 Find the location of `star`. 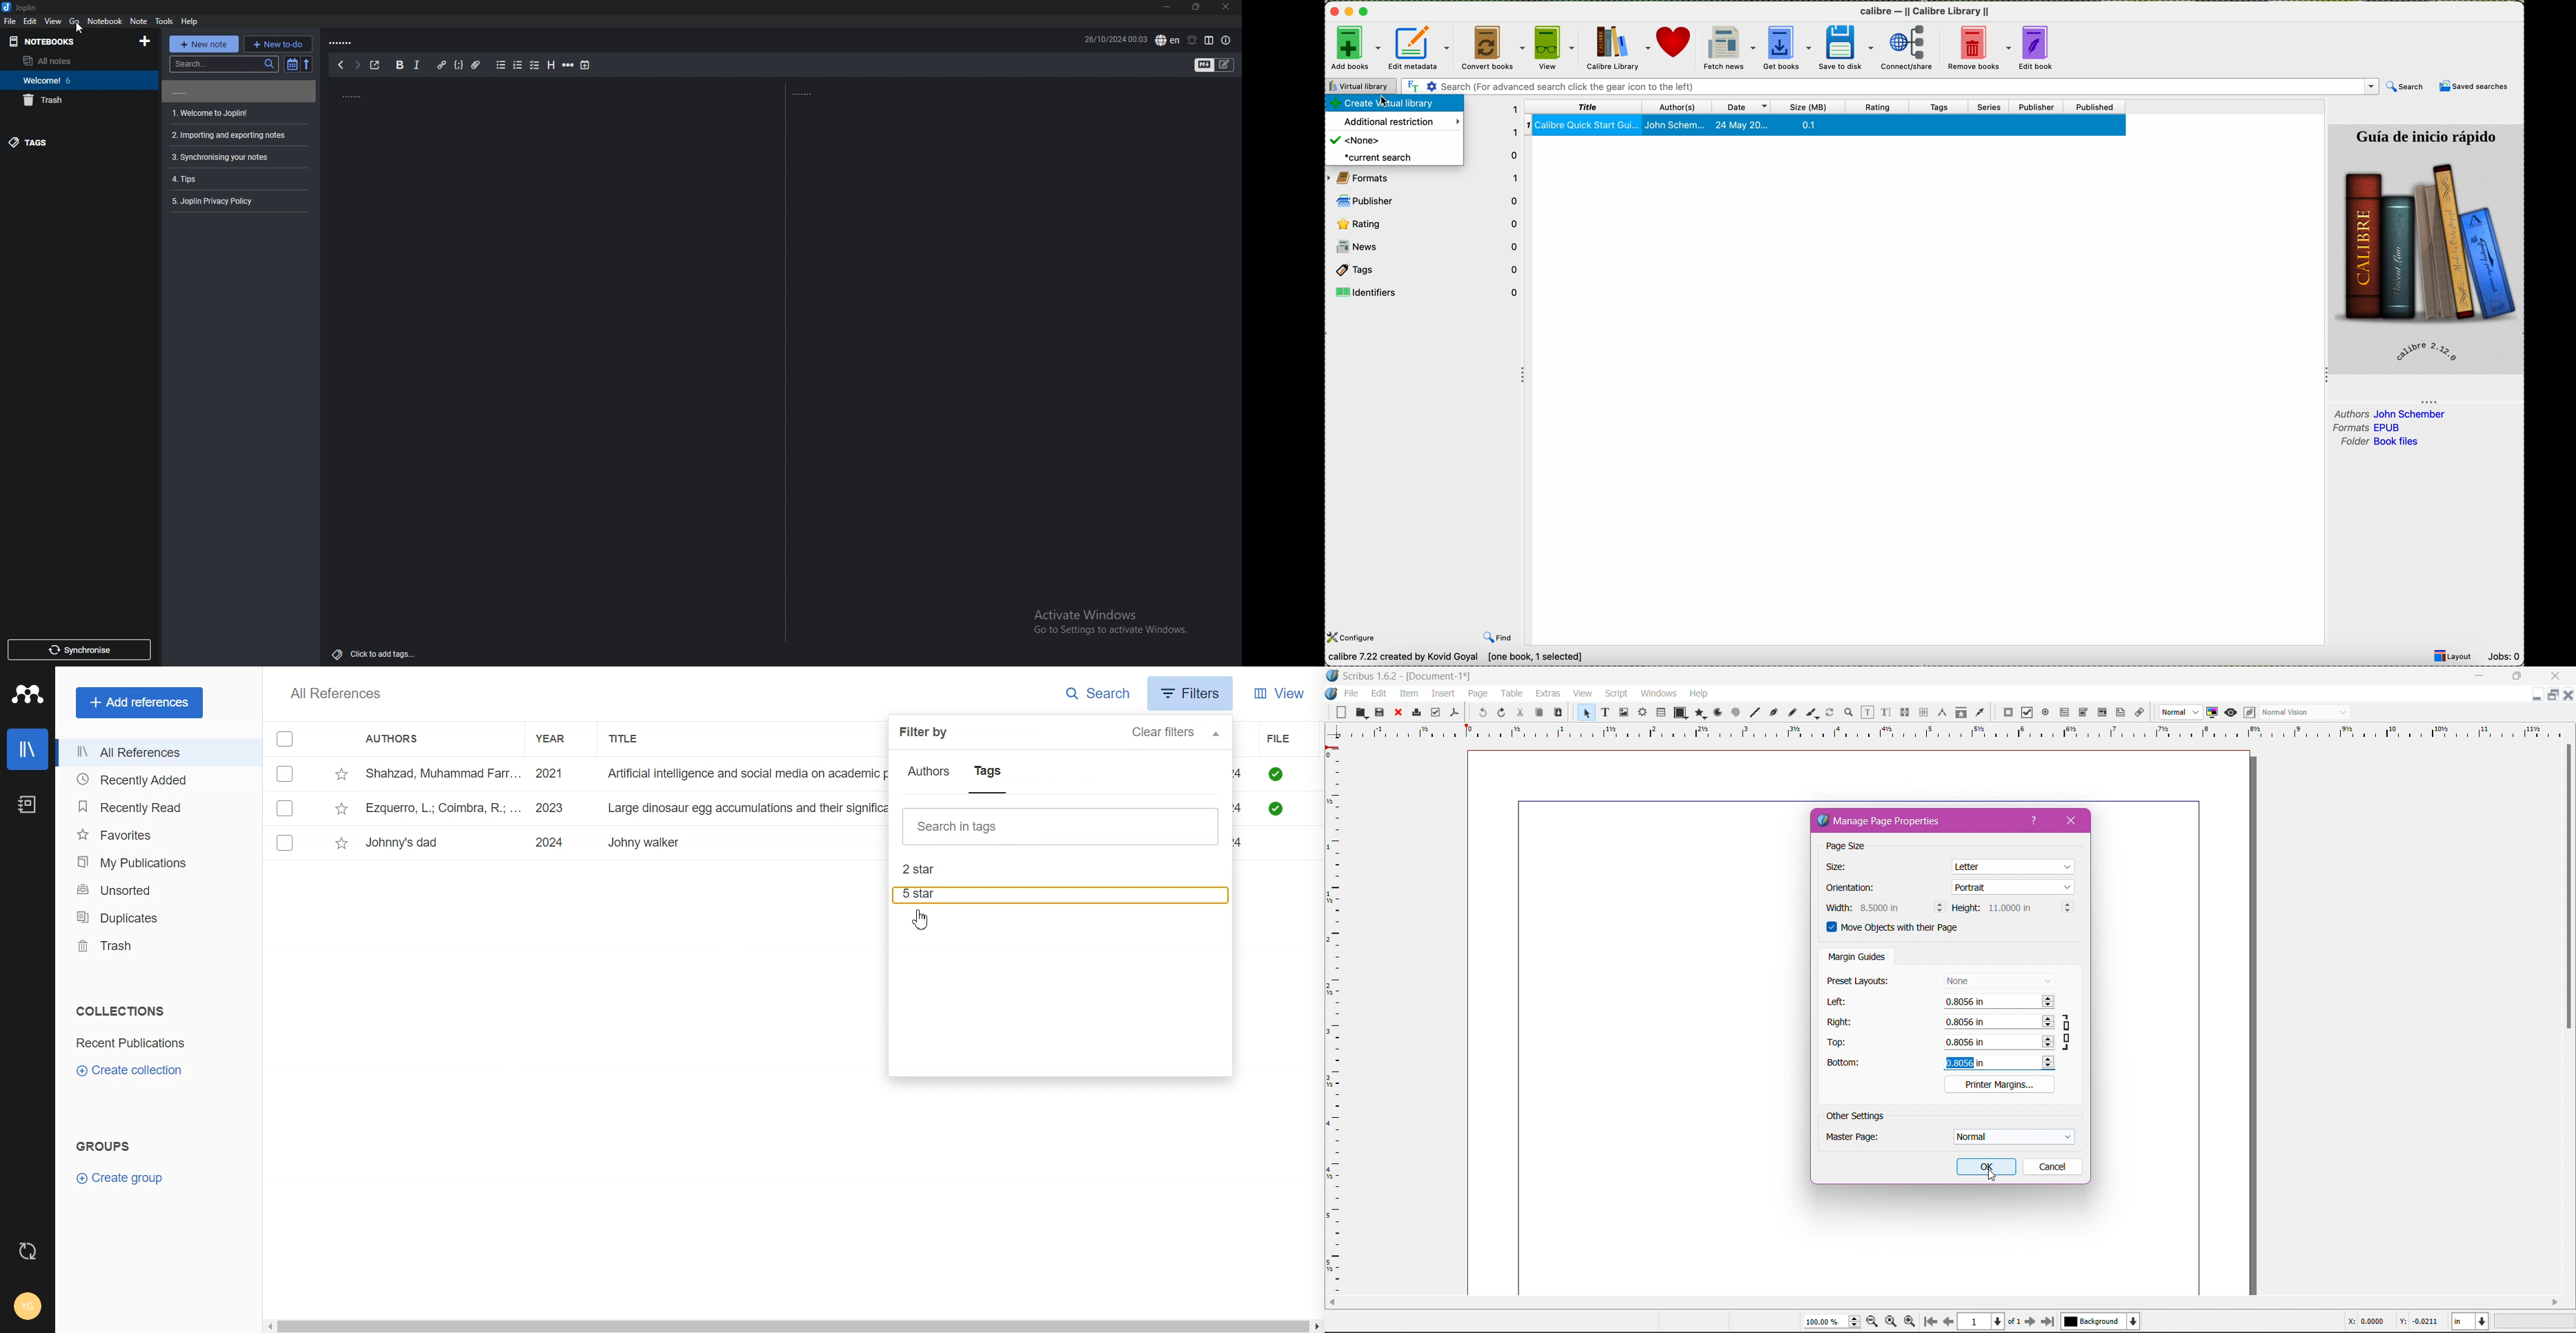

star is located at coordinates (341, 844).